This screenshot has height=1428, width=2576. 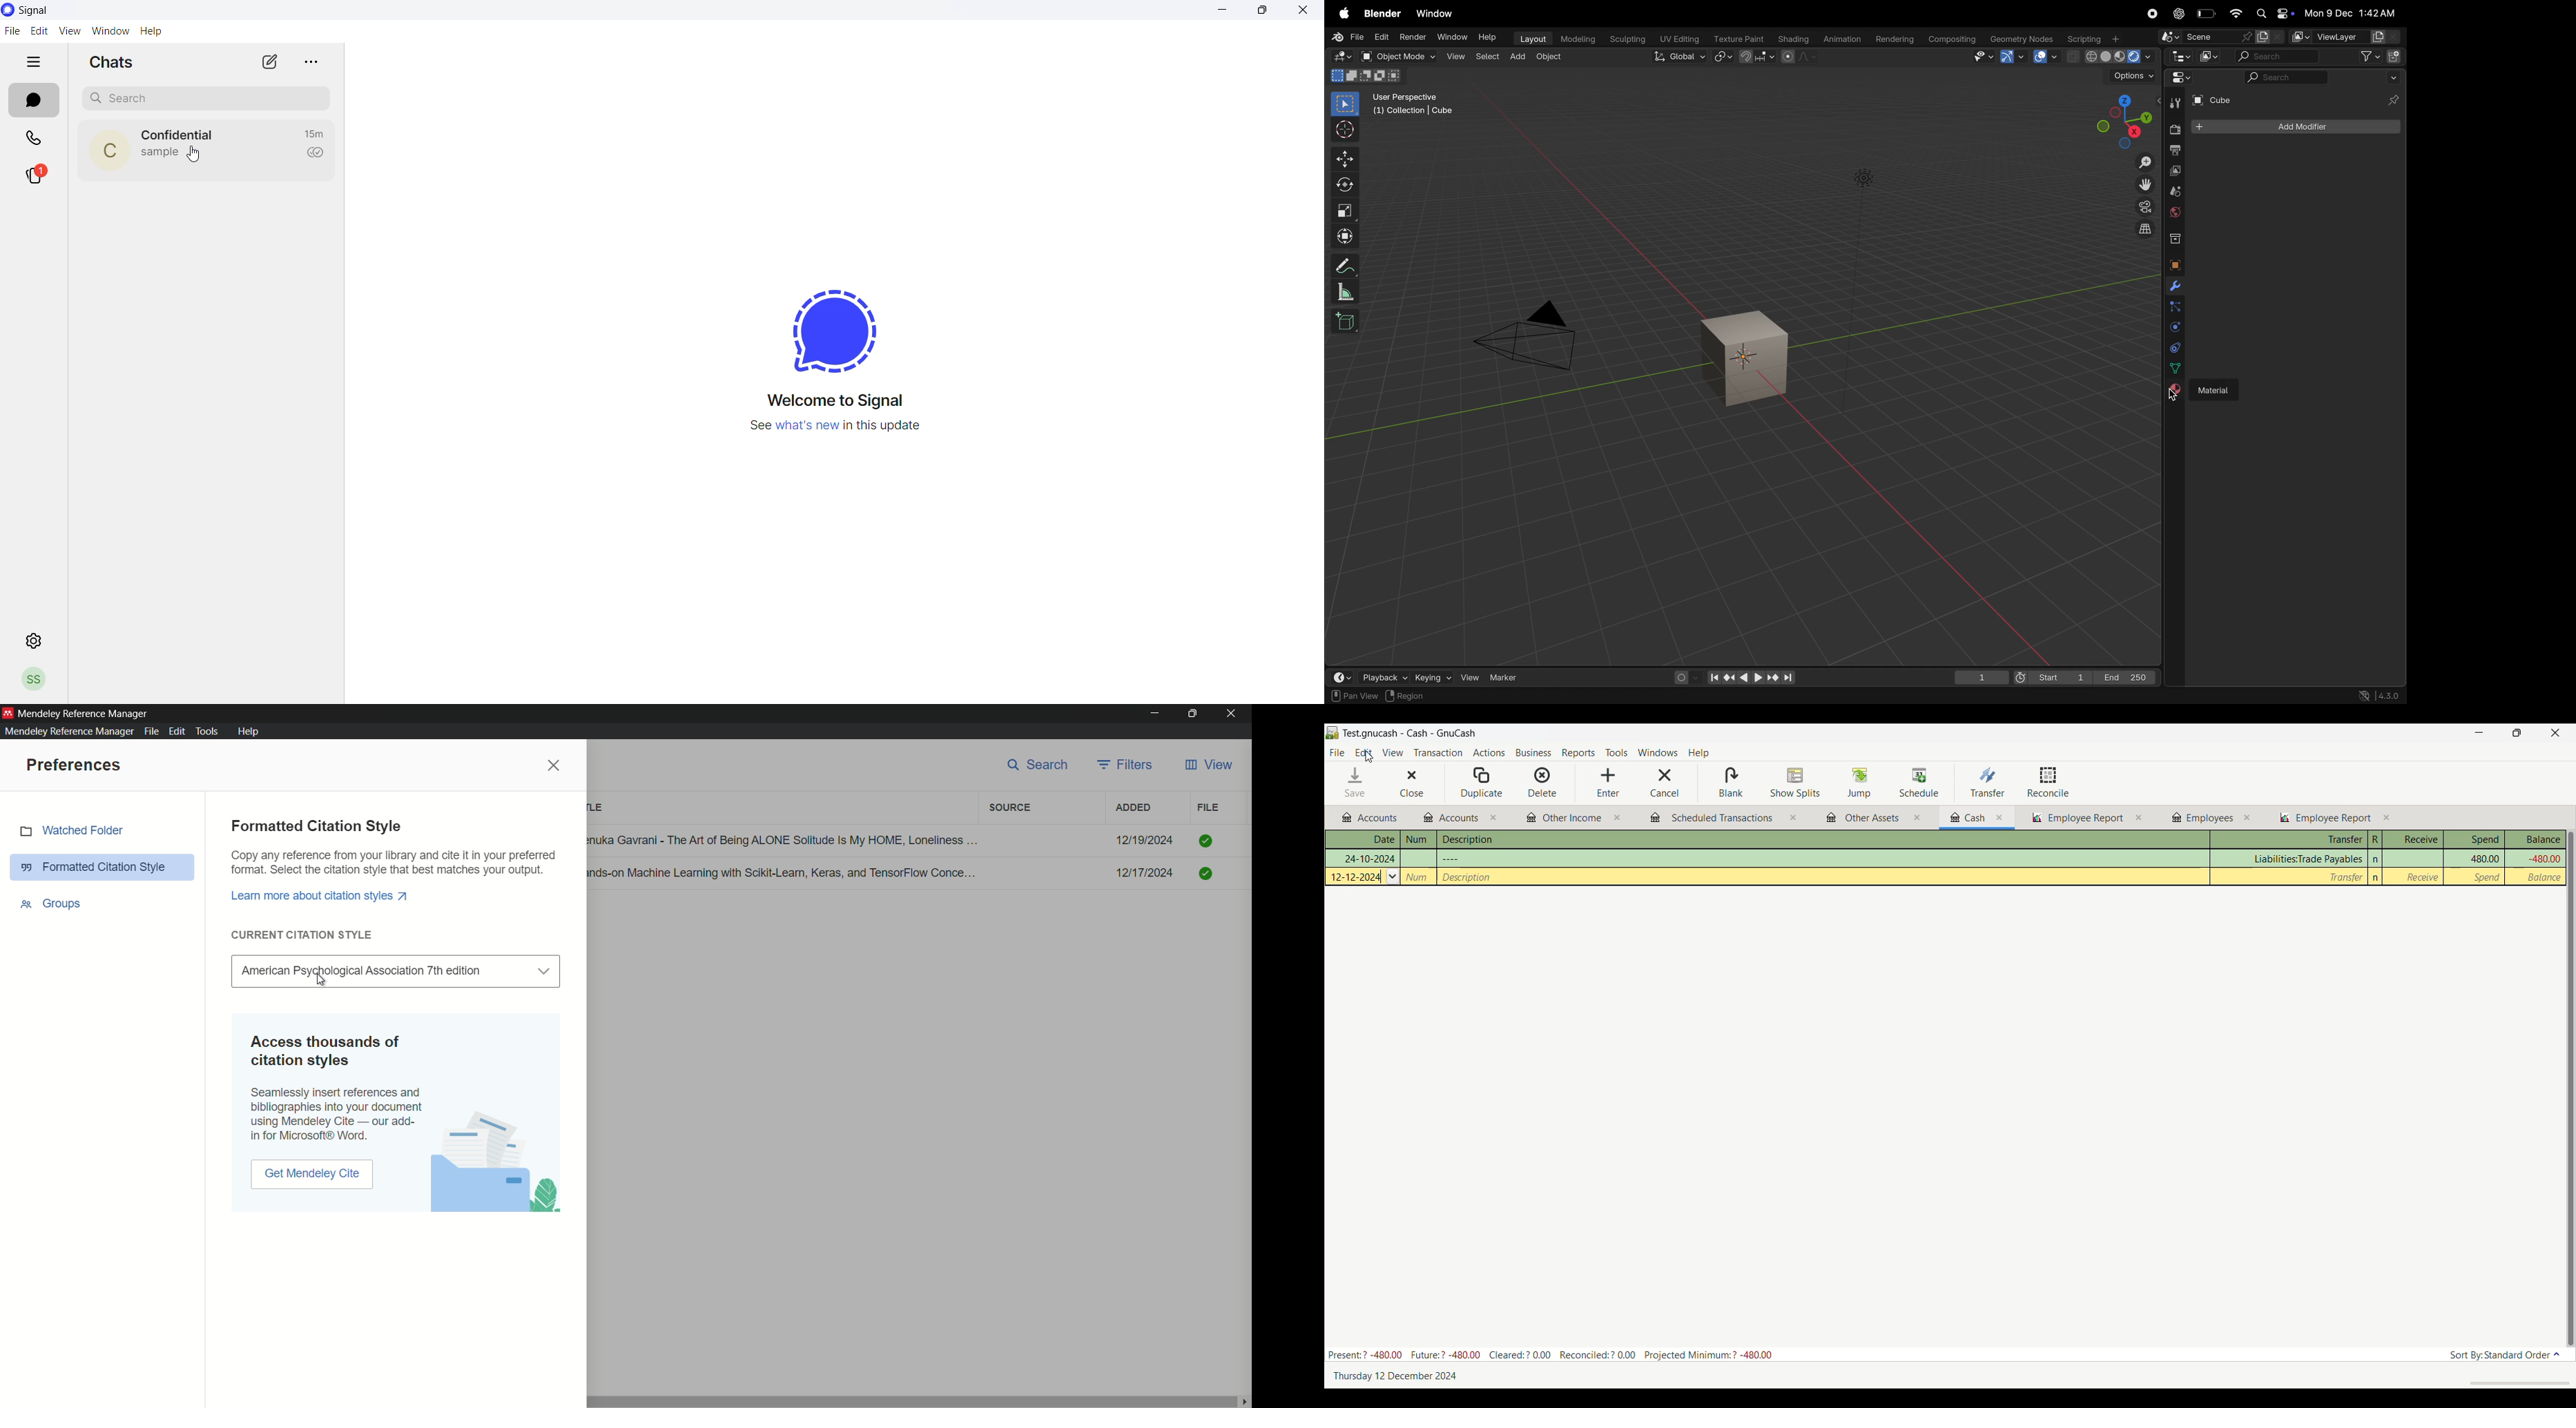 What do you see at coordinates (1414, 105) in the screenshot?
I see `use perspective` at bounding box center [1414, 105].